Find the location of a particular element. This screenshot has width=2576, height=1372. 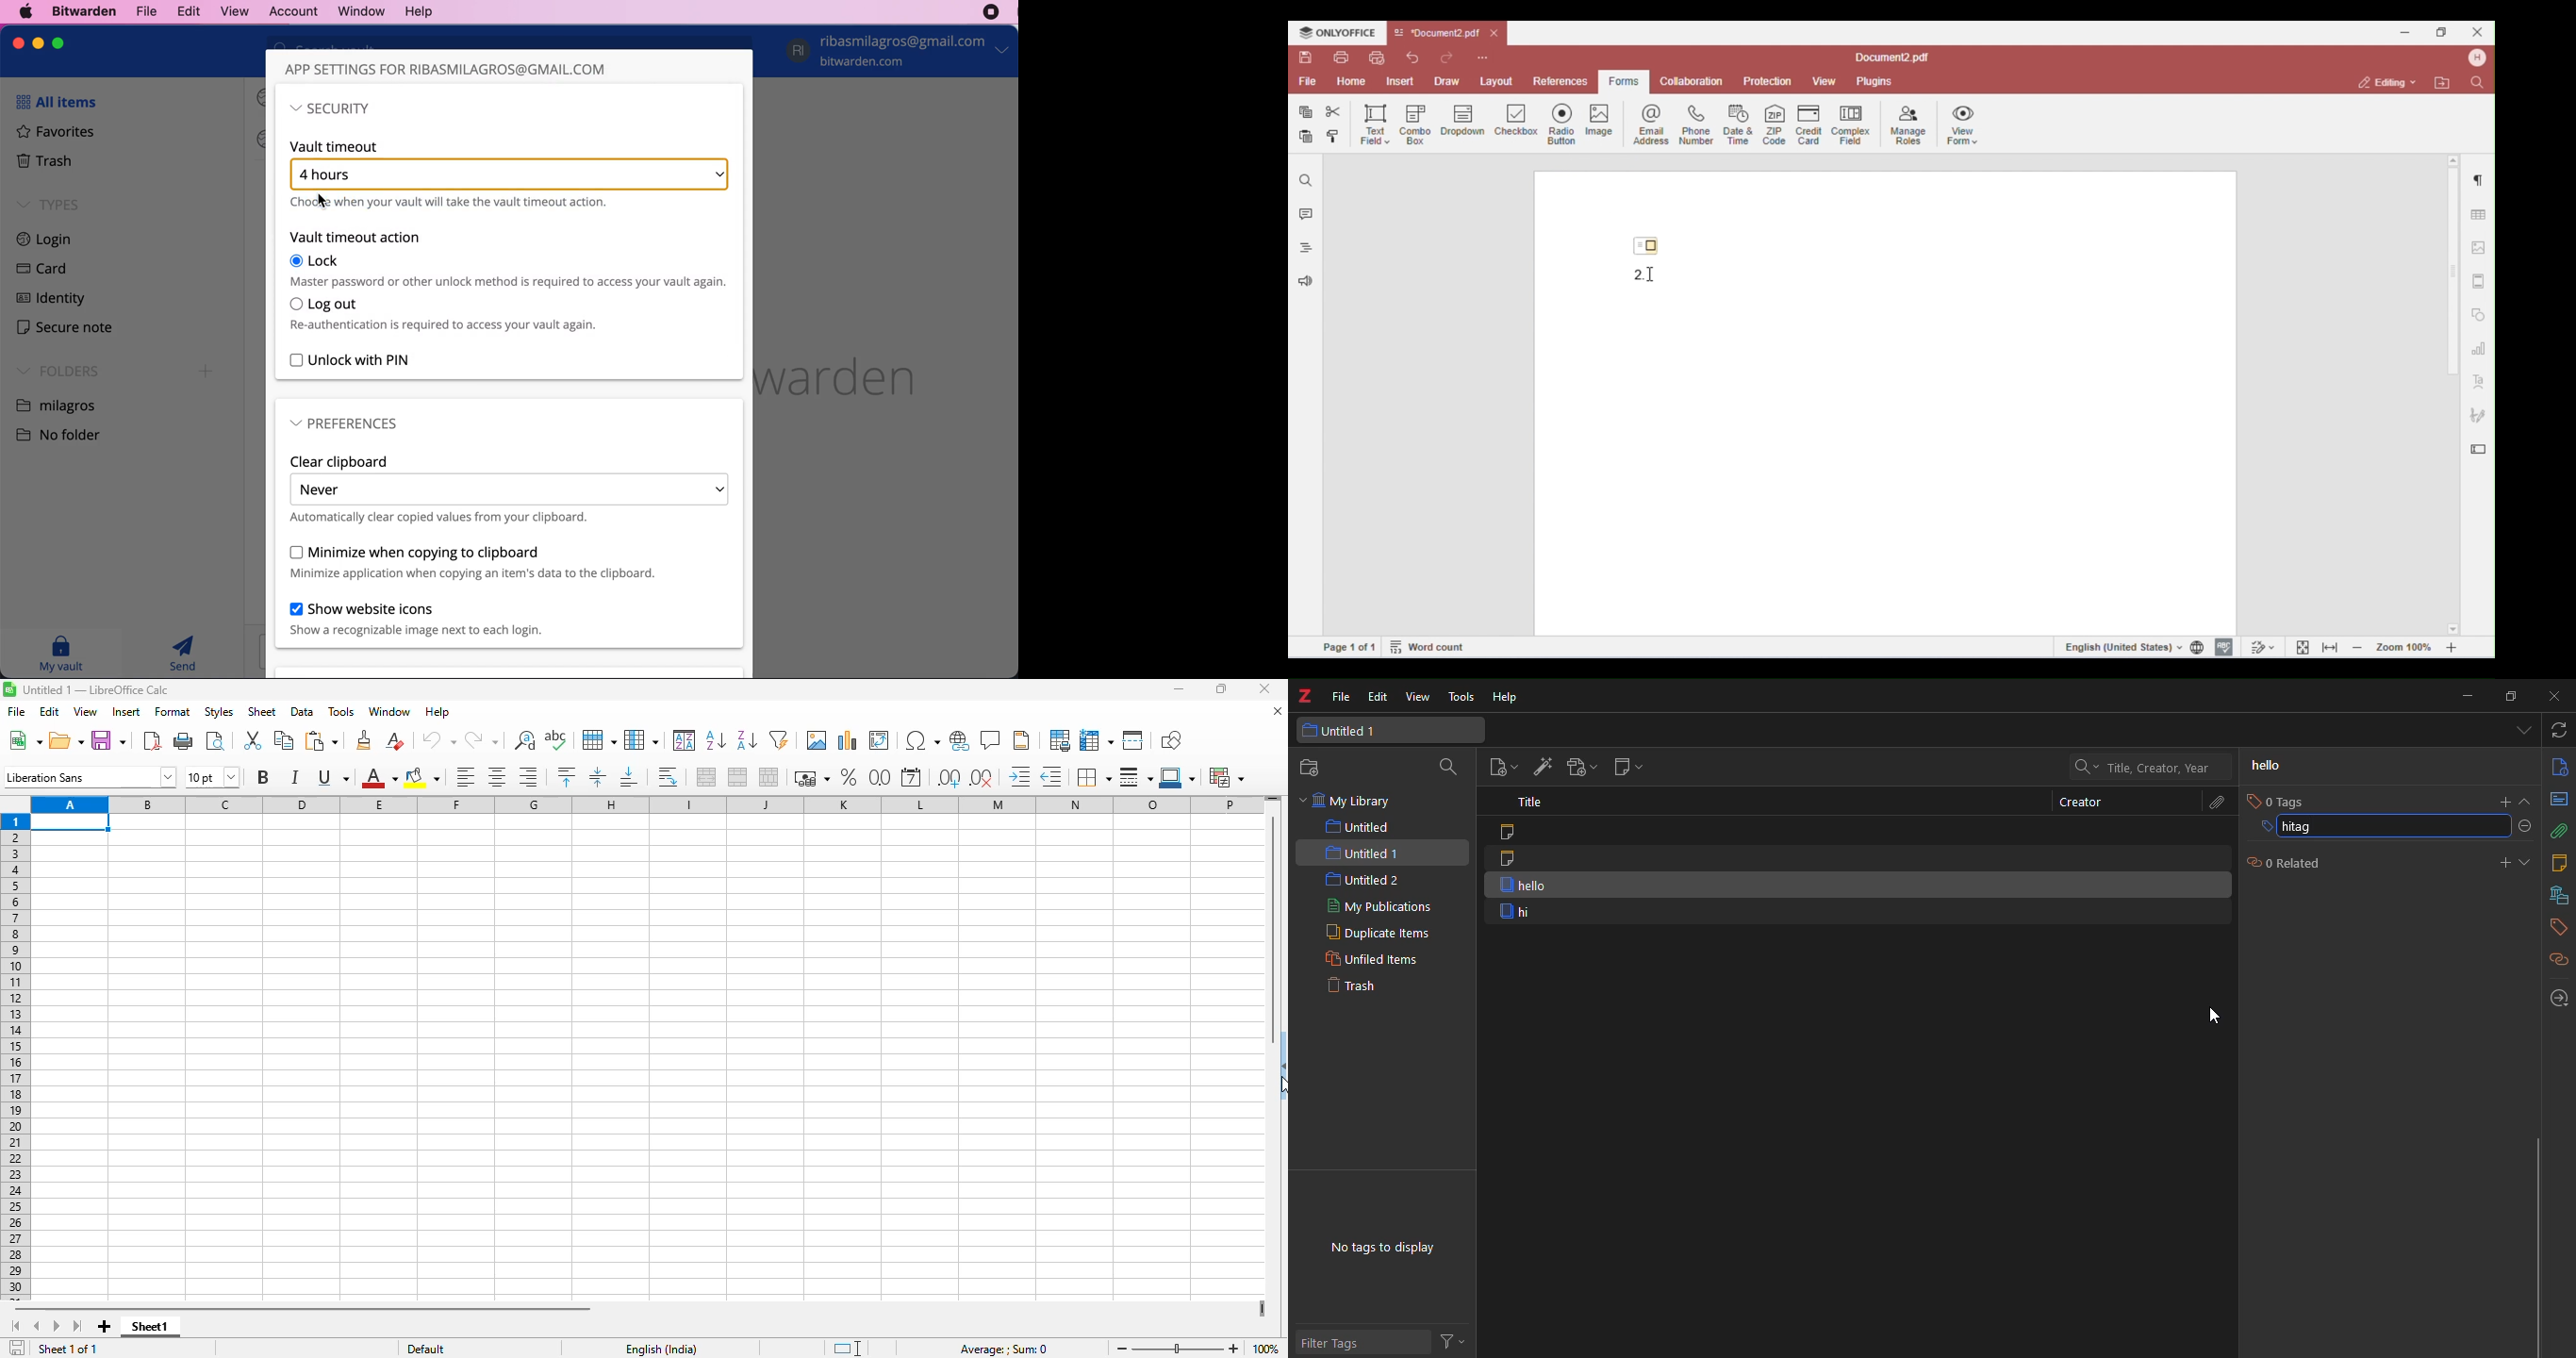

increase indent is located at coordinates (1018, 776).